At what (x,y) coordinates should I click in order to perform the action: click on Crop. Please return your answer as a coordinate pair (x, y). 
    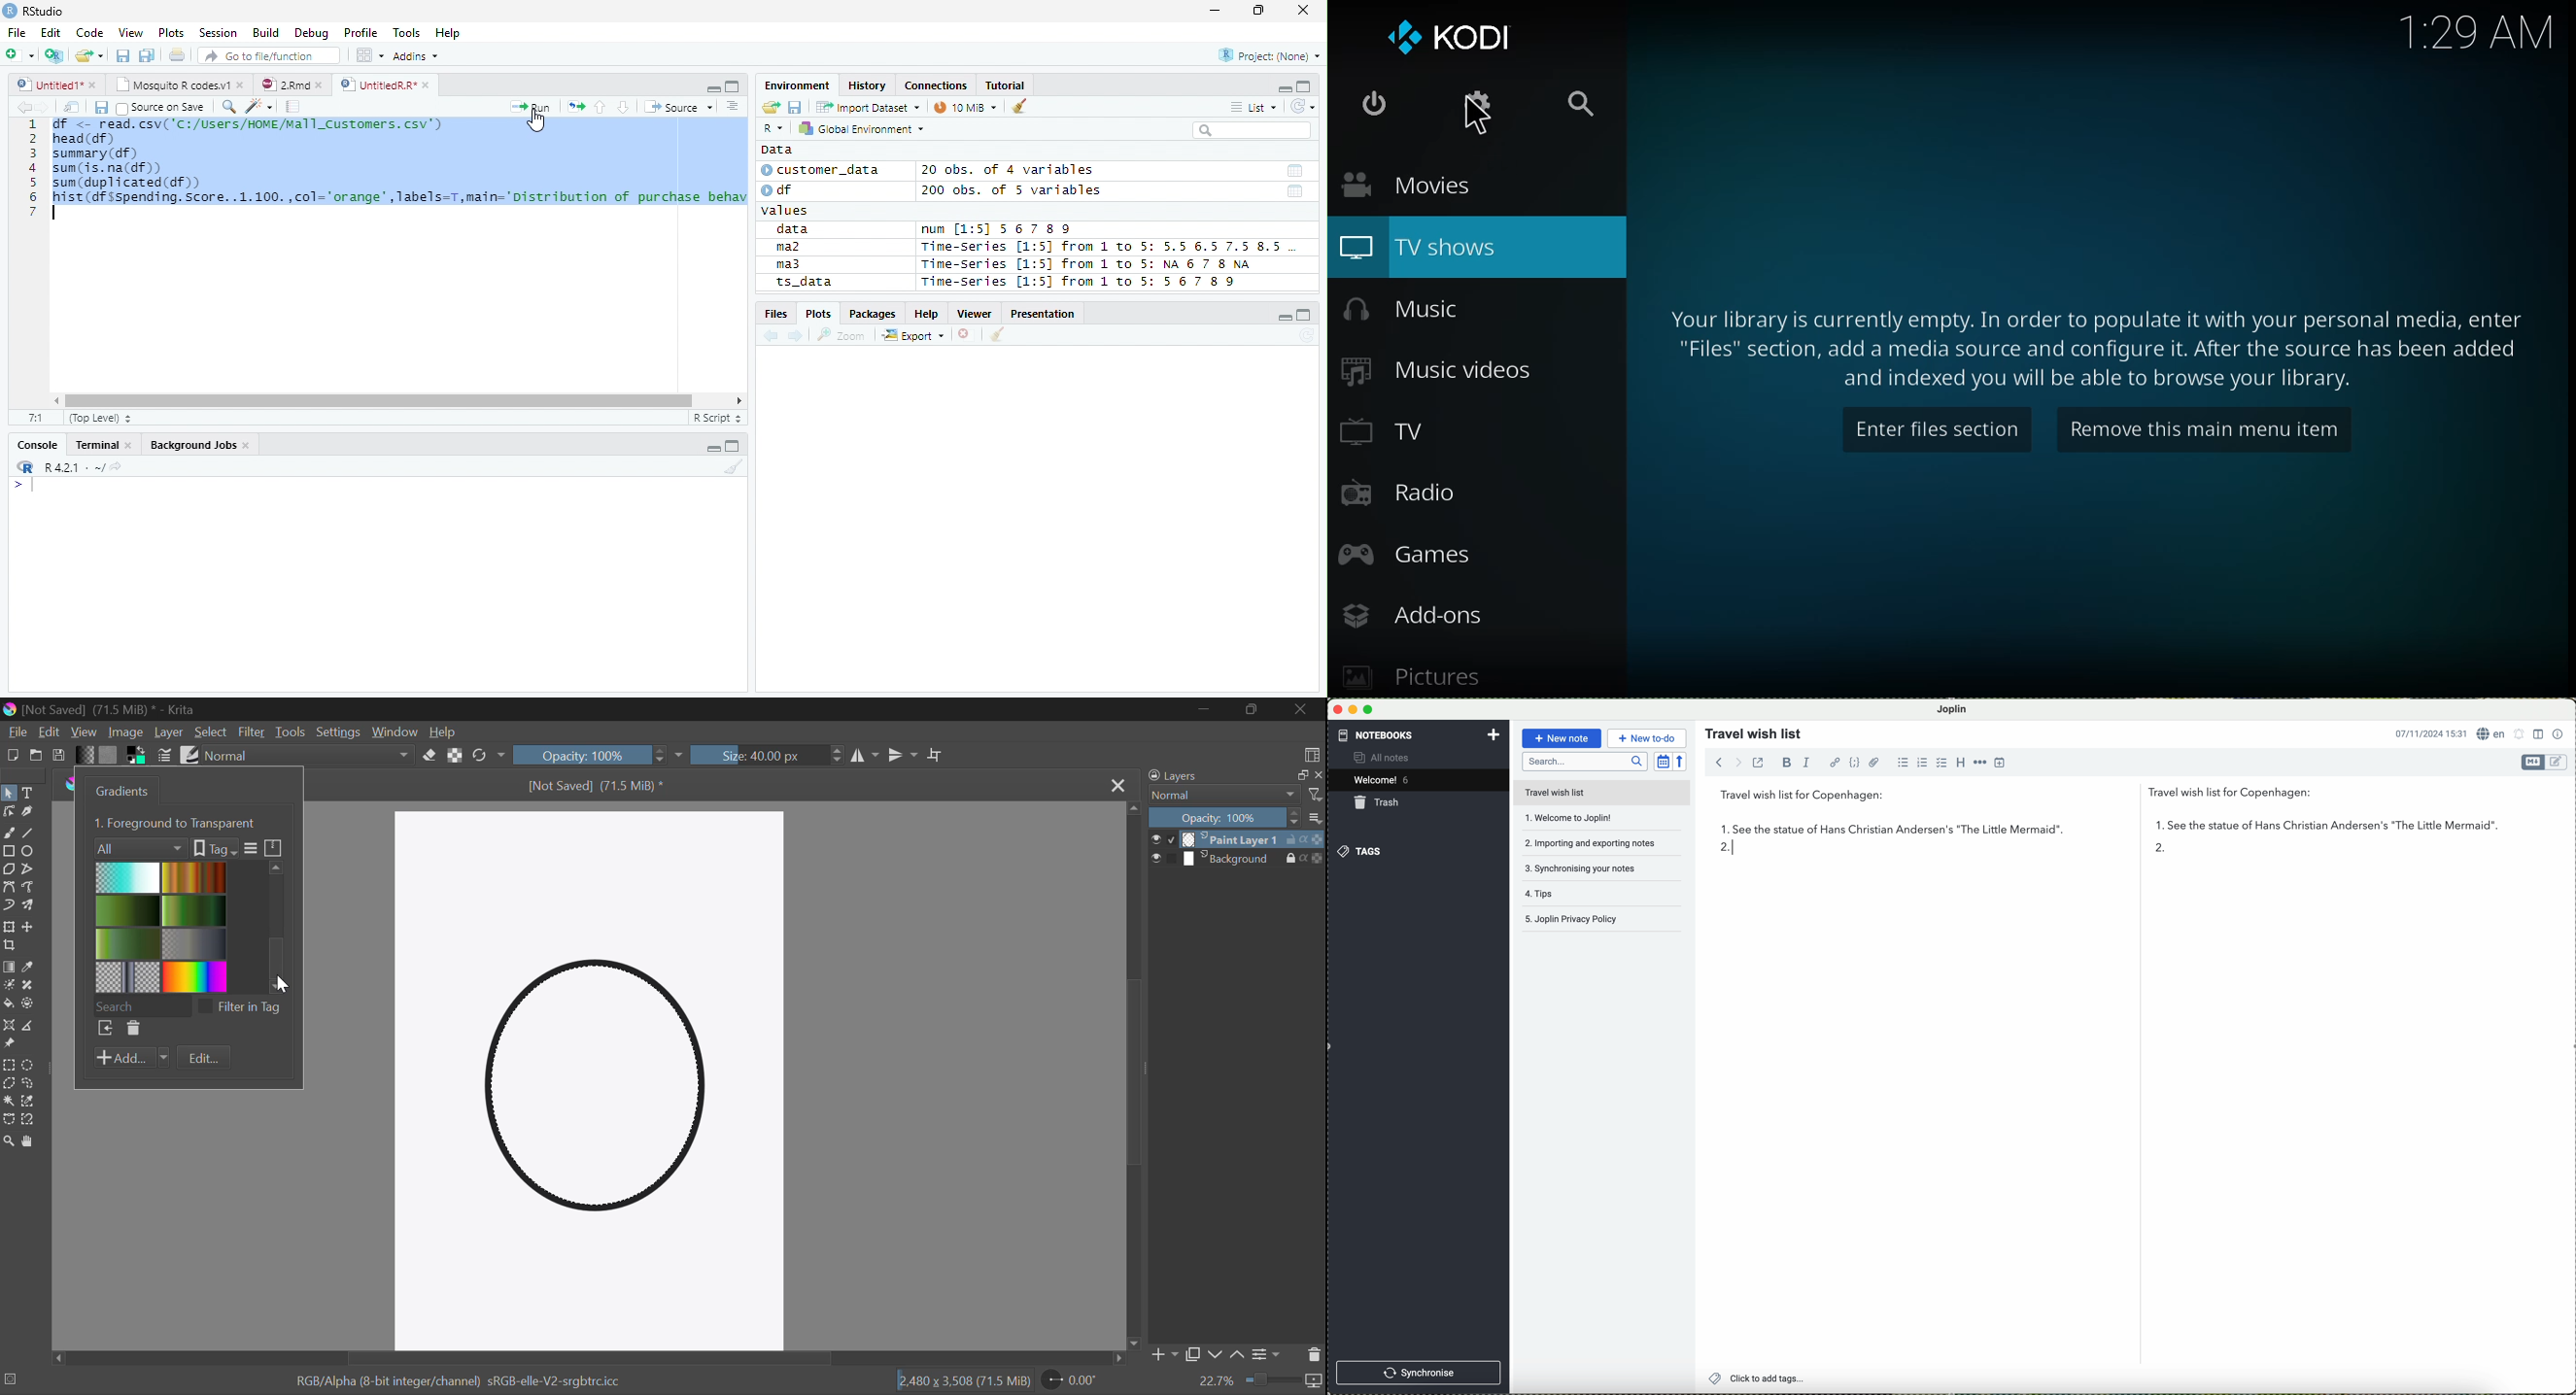
    Looking at the image, I should click on (10, 947).